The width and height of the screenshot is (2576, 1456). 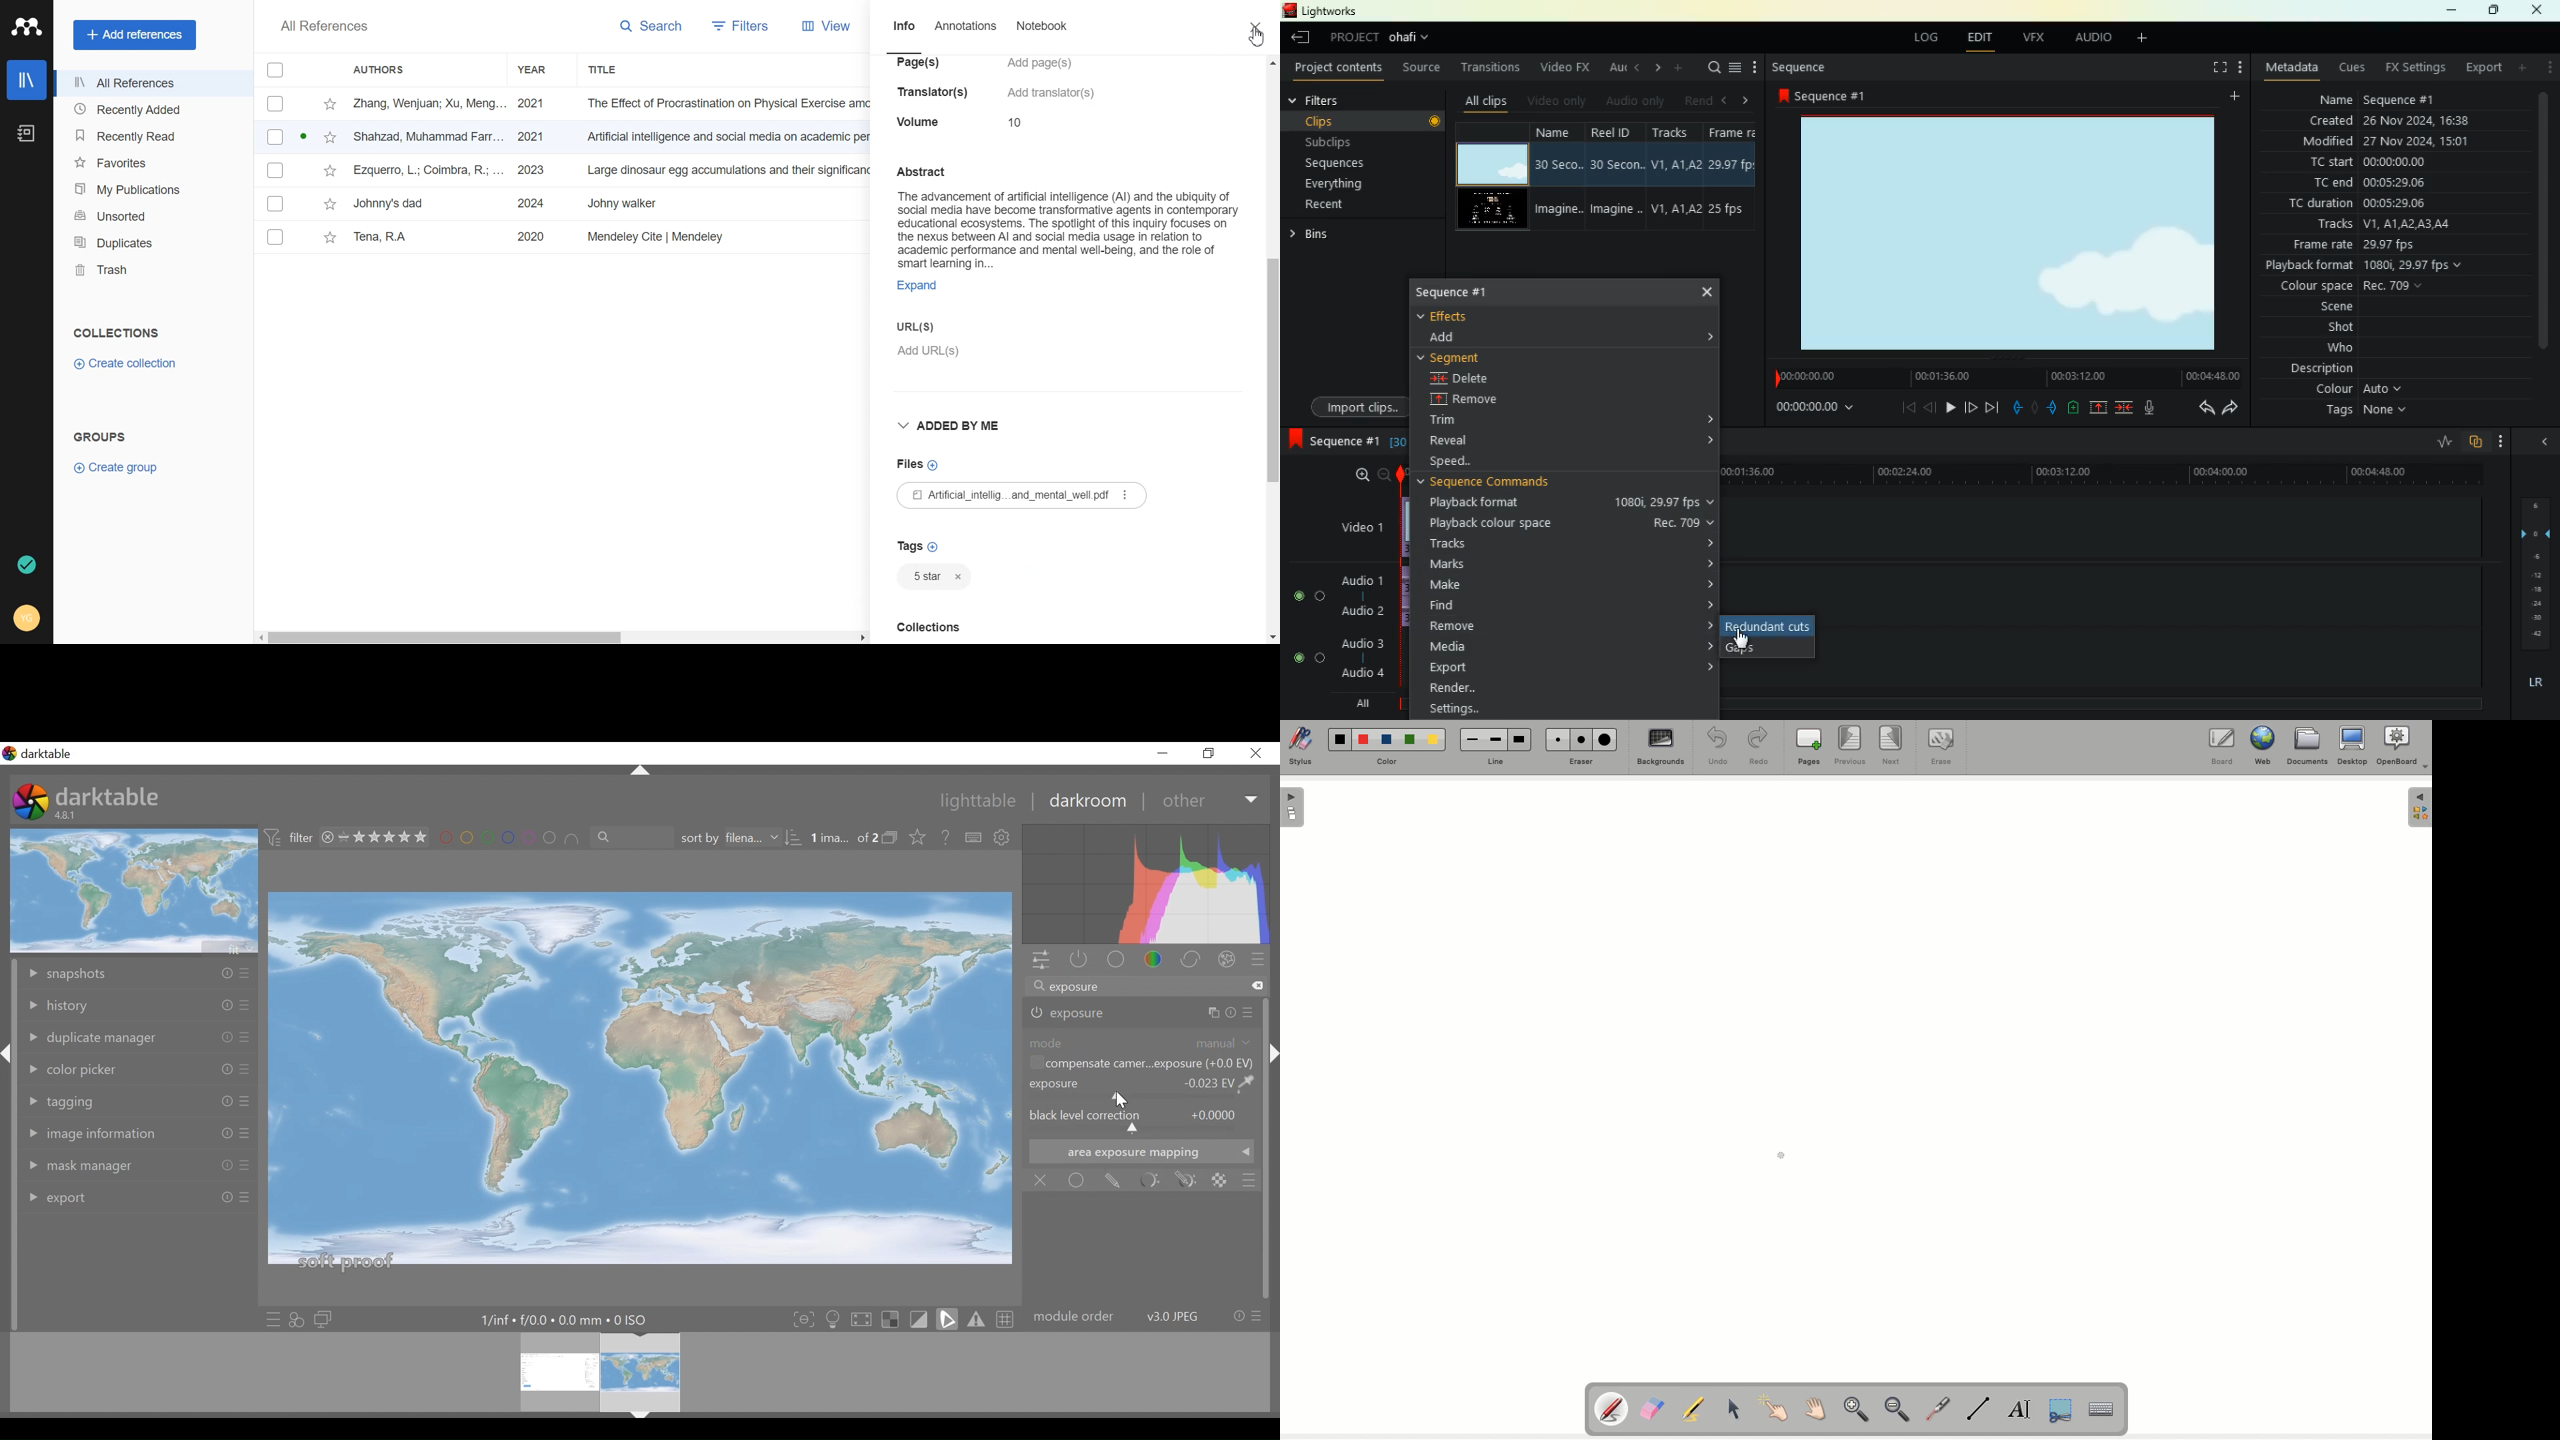 I want to click on export, so click(x=2481, y=70).